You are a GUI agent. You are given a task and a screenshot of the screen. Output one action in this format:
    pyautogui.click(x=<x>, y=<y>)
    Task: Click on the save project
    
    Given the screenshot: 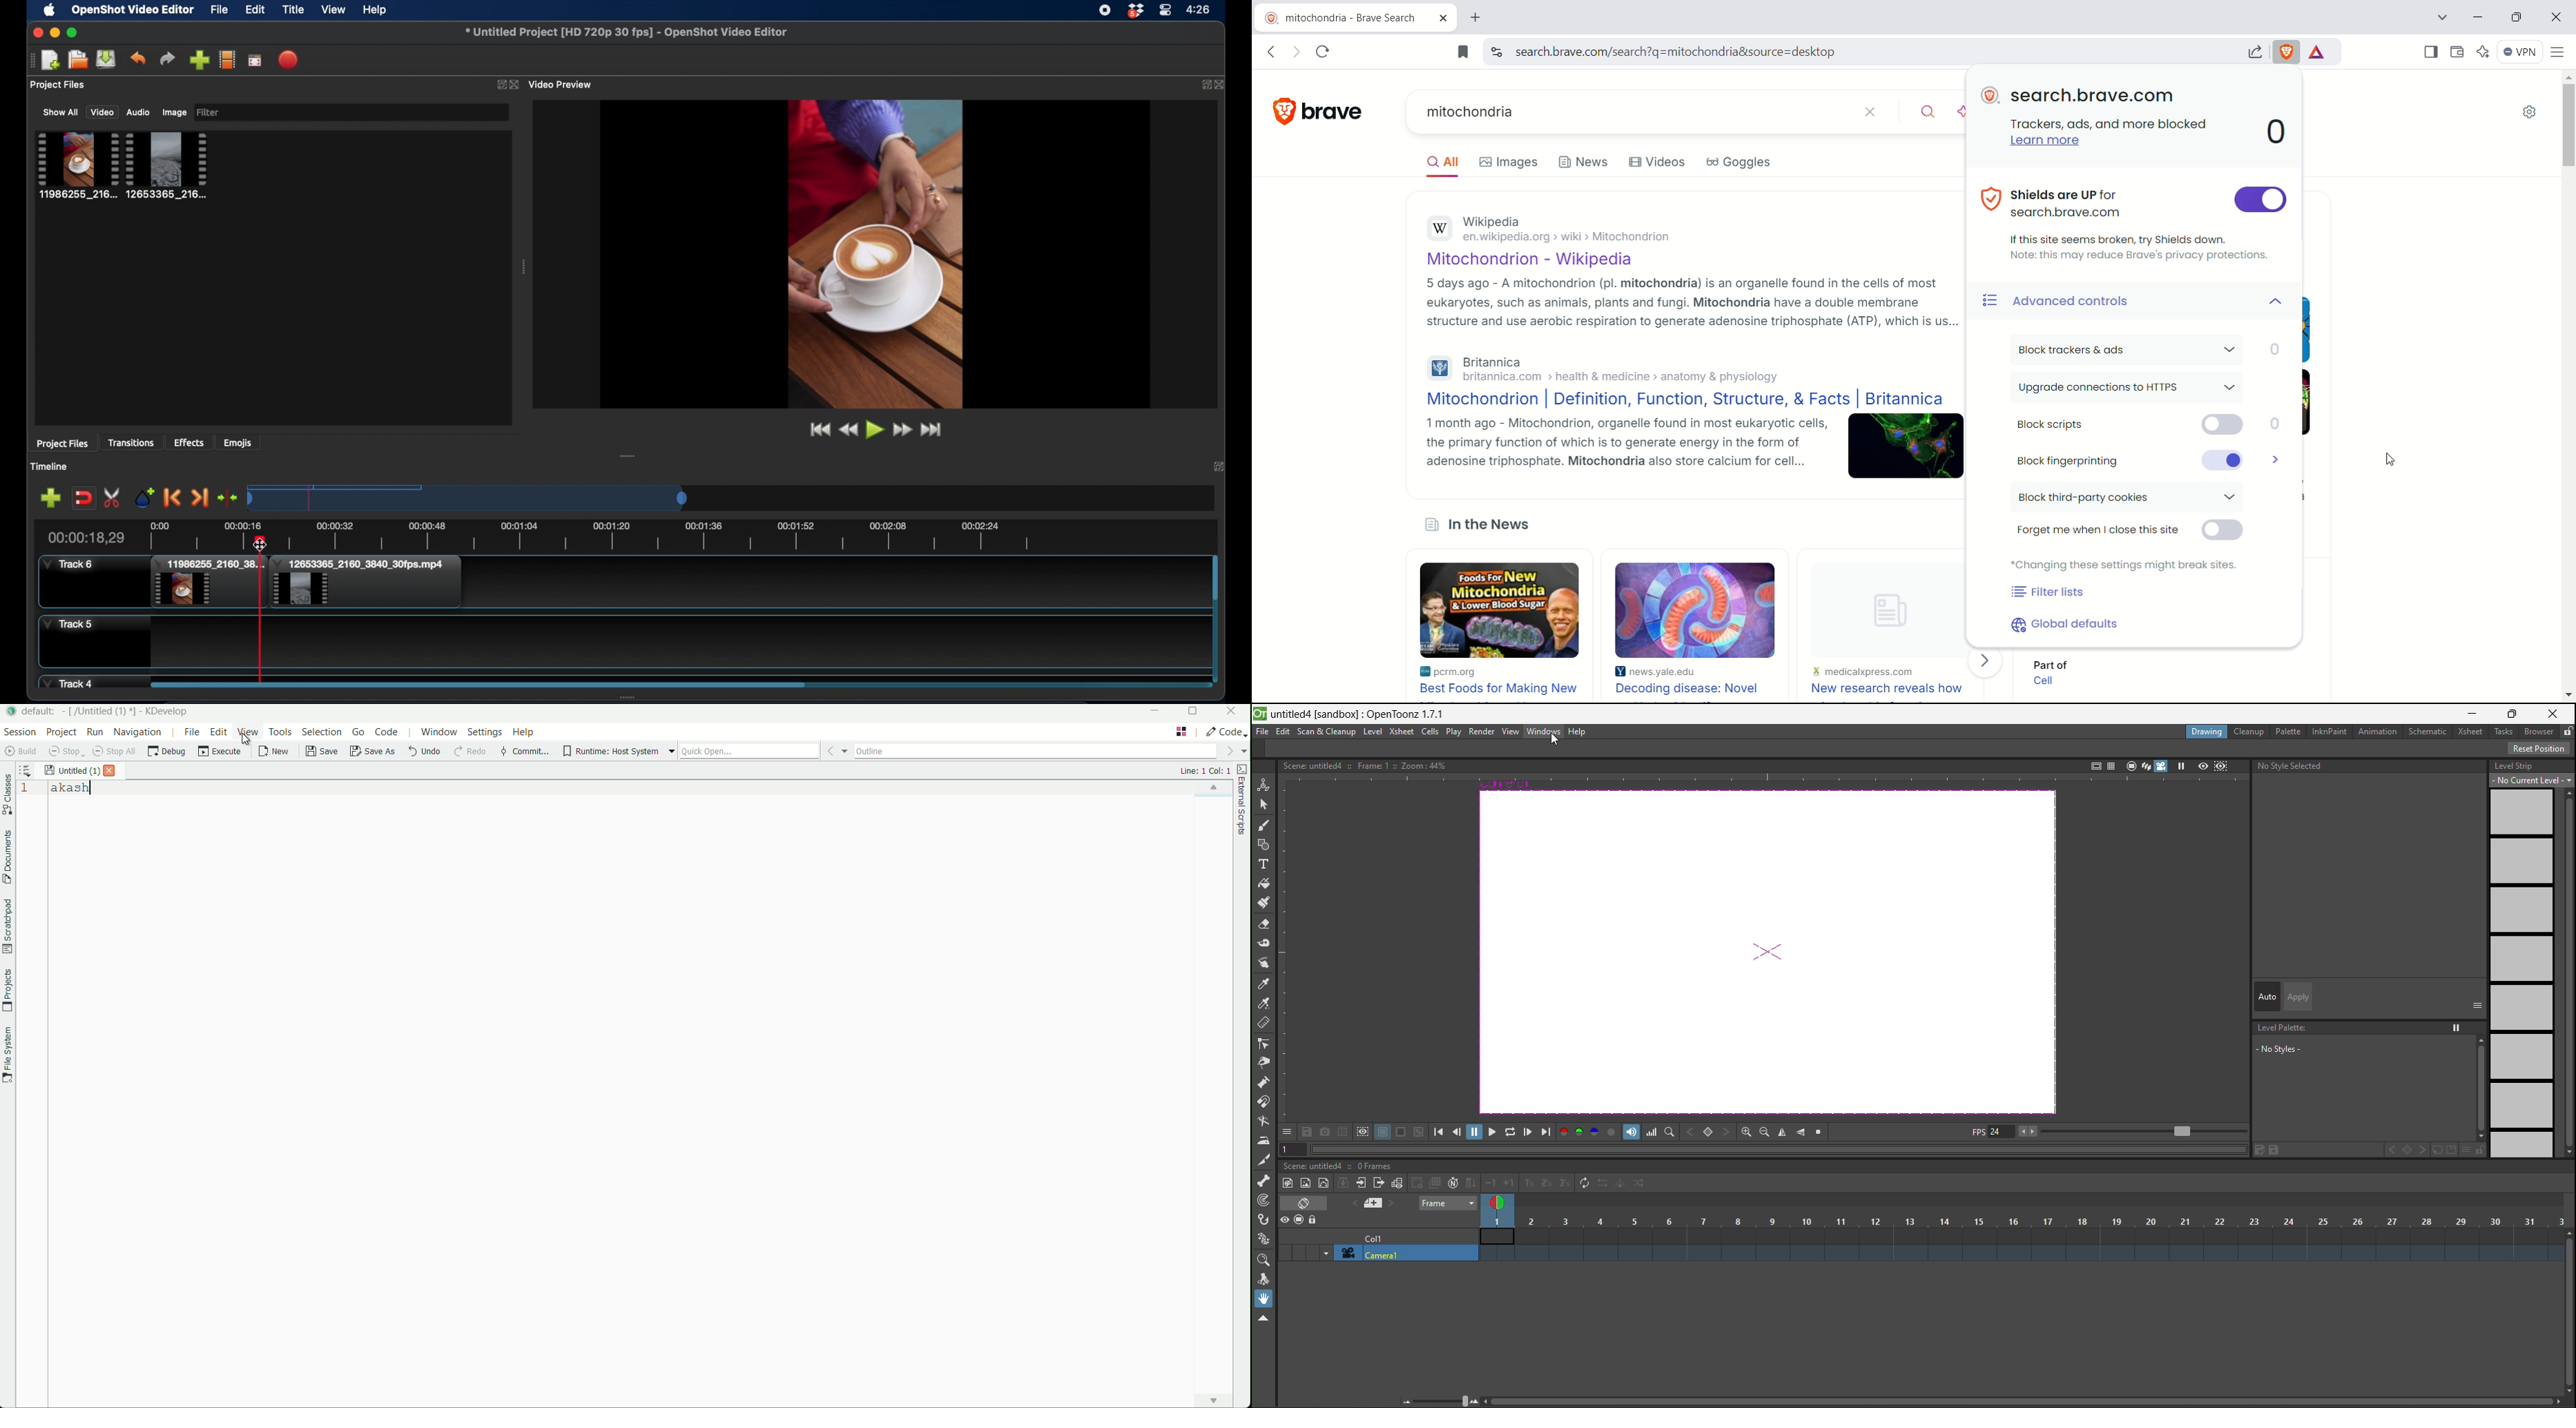 What is the action you would take?
    pyautogui.click(x=107, y=59)
    